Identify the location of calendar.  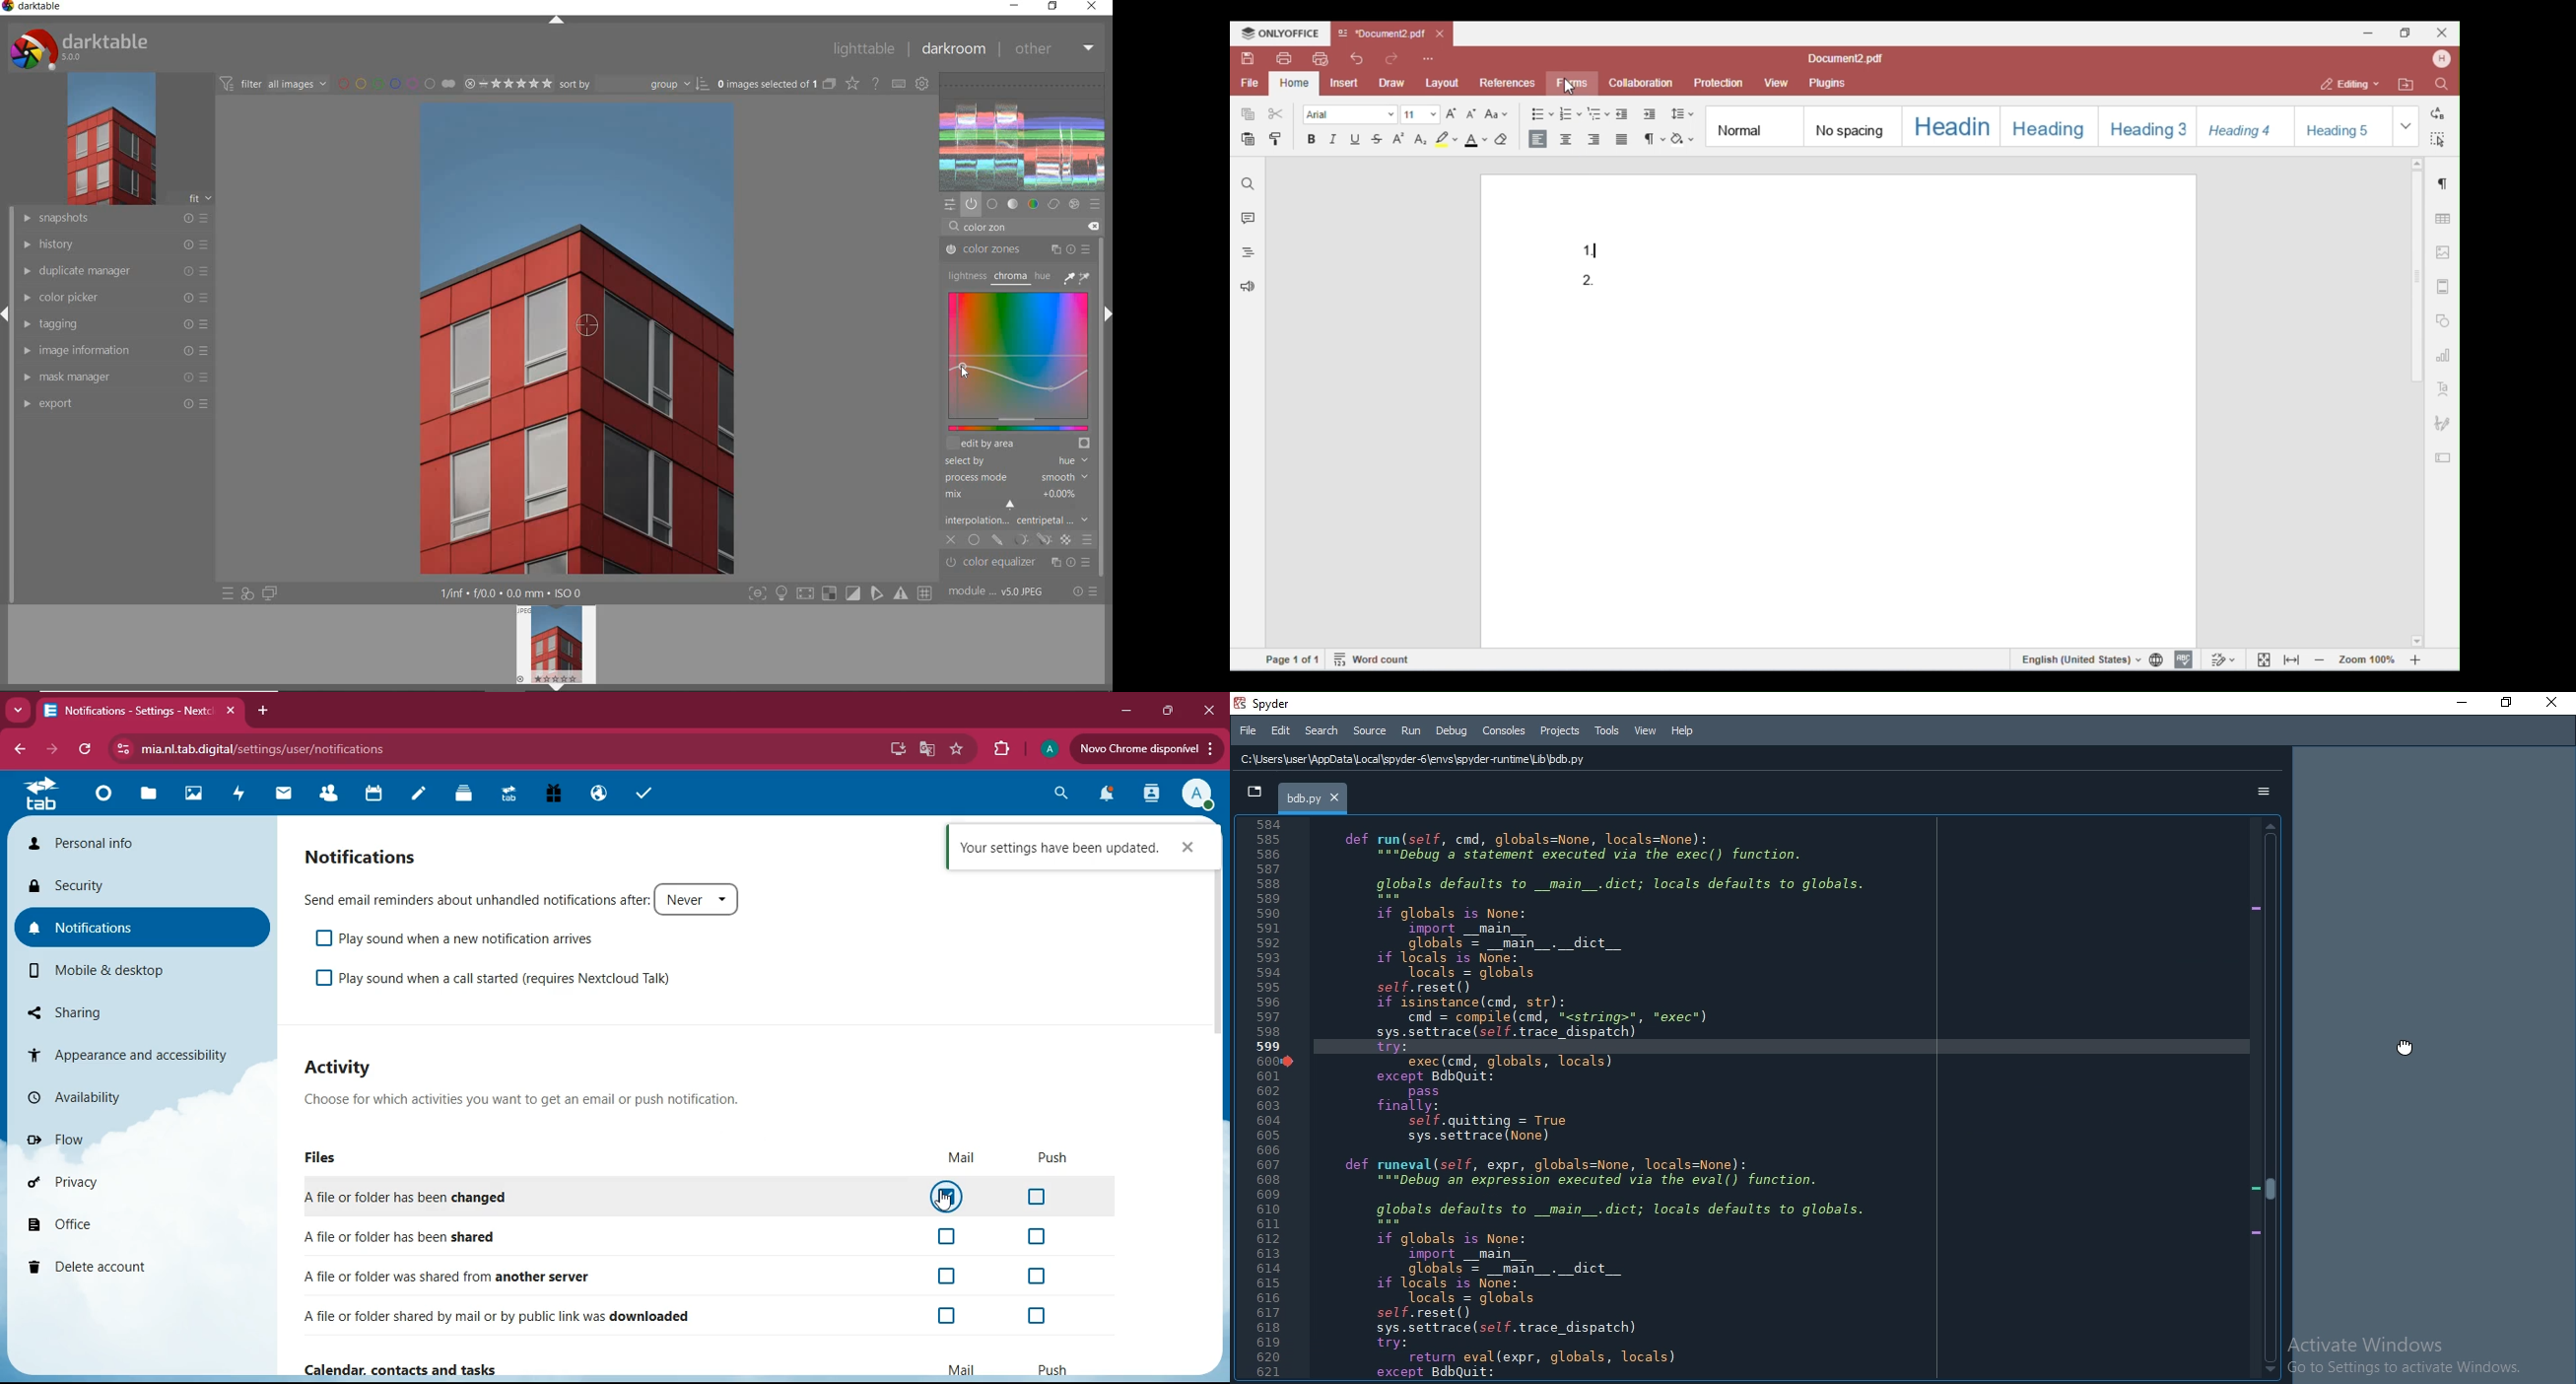
(374, 796).